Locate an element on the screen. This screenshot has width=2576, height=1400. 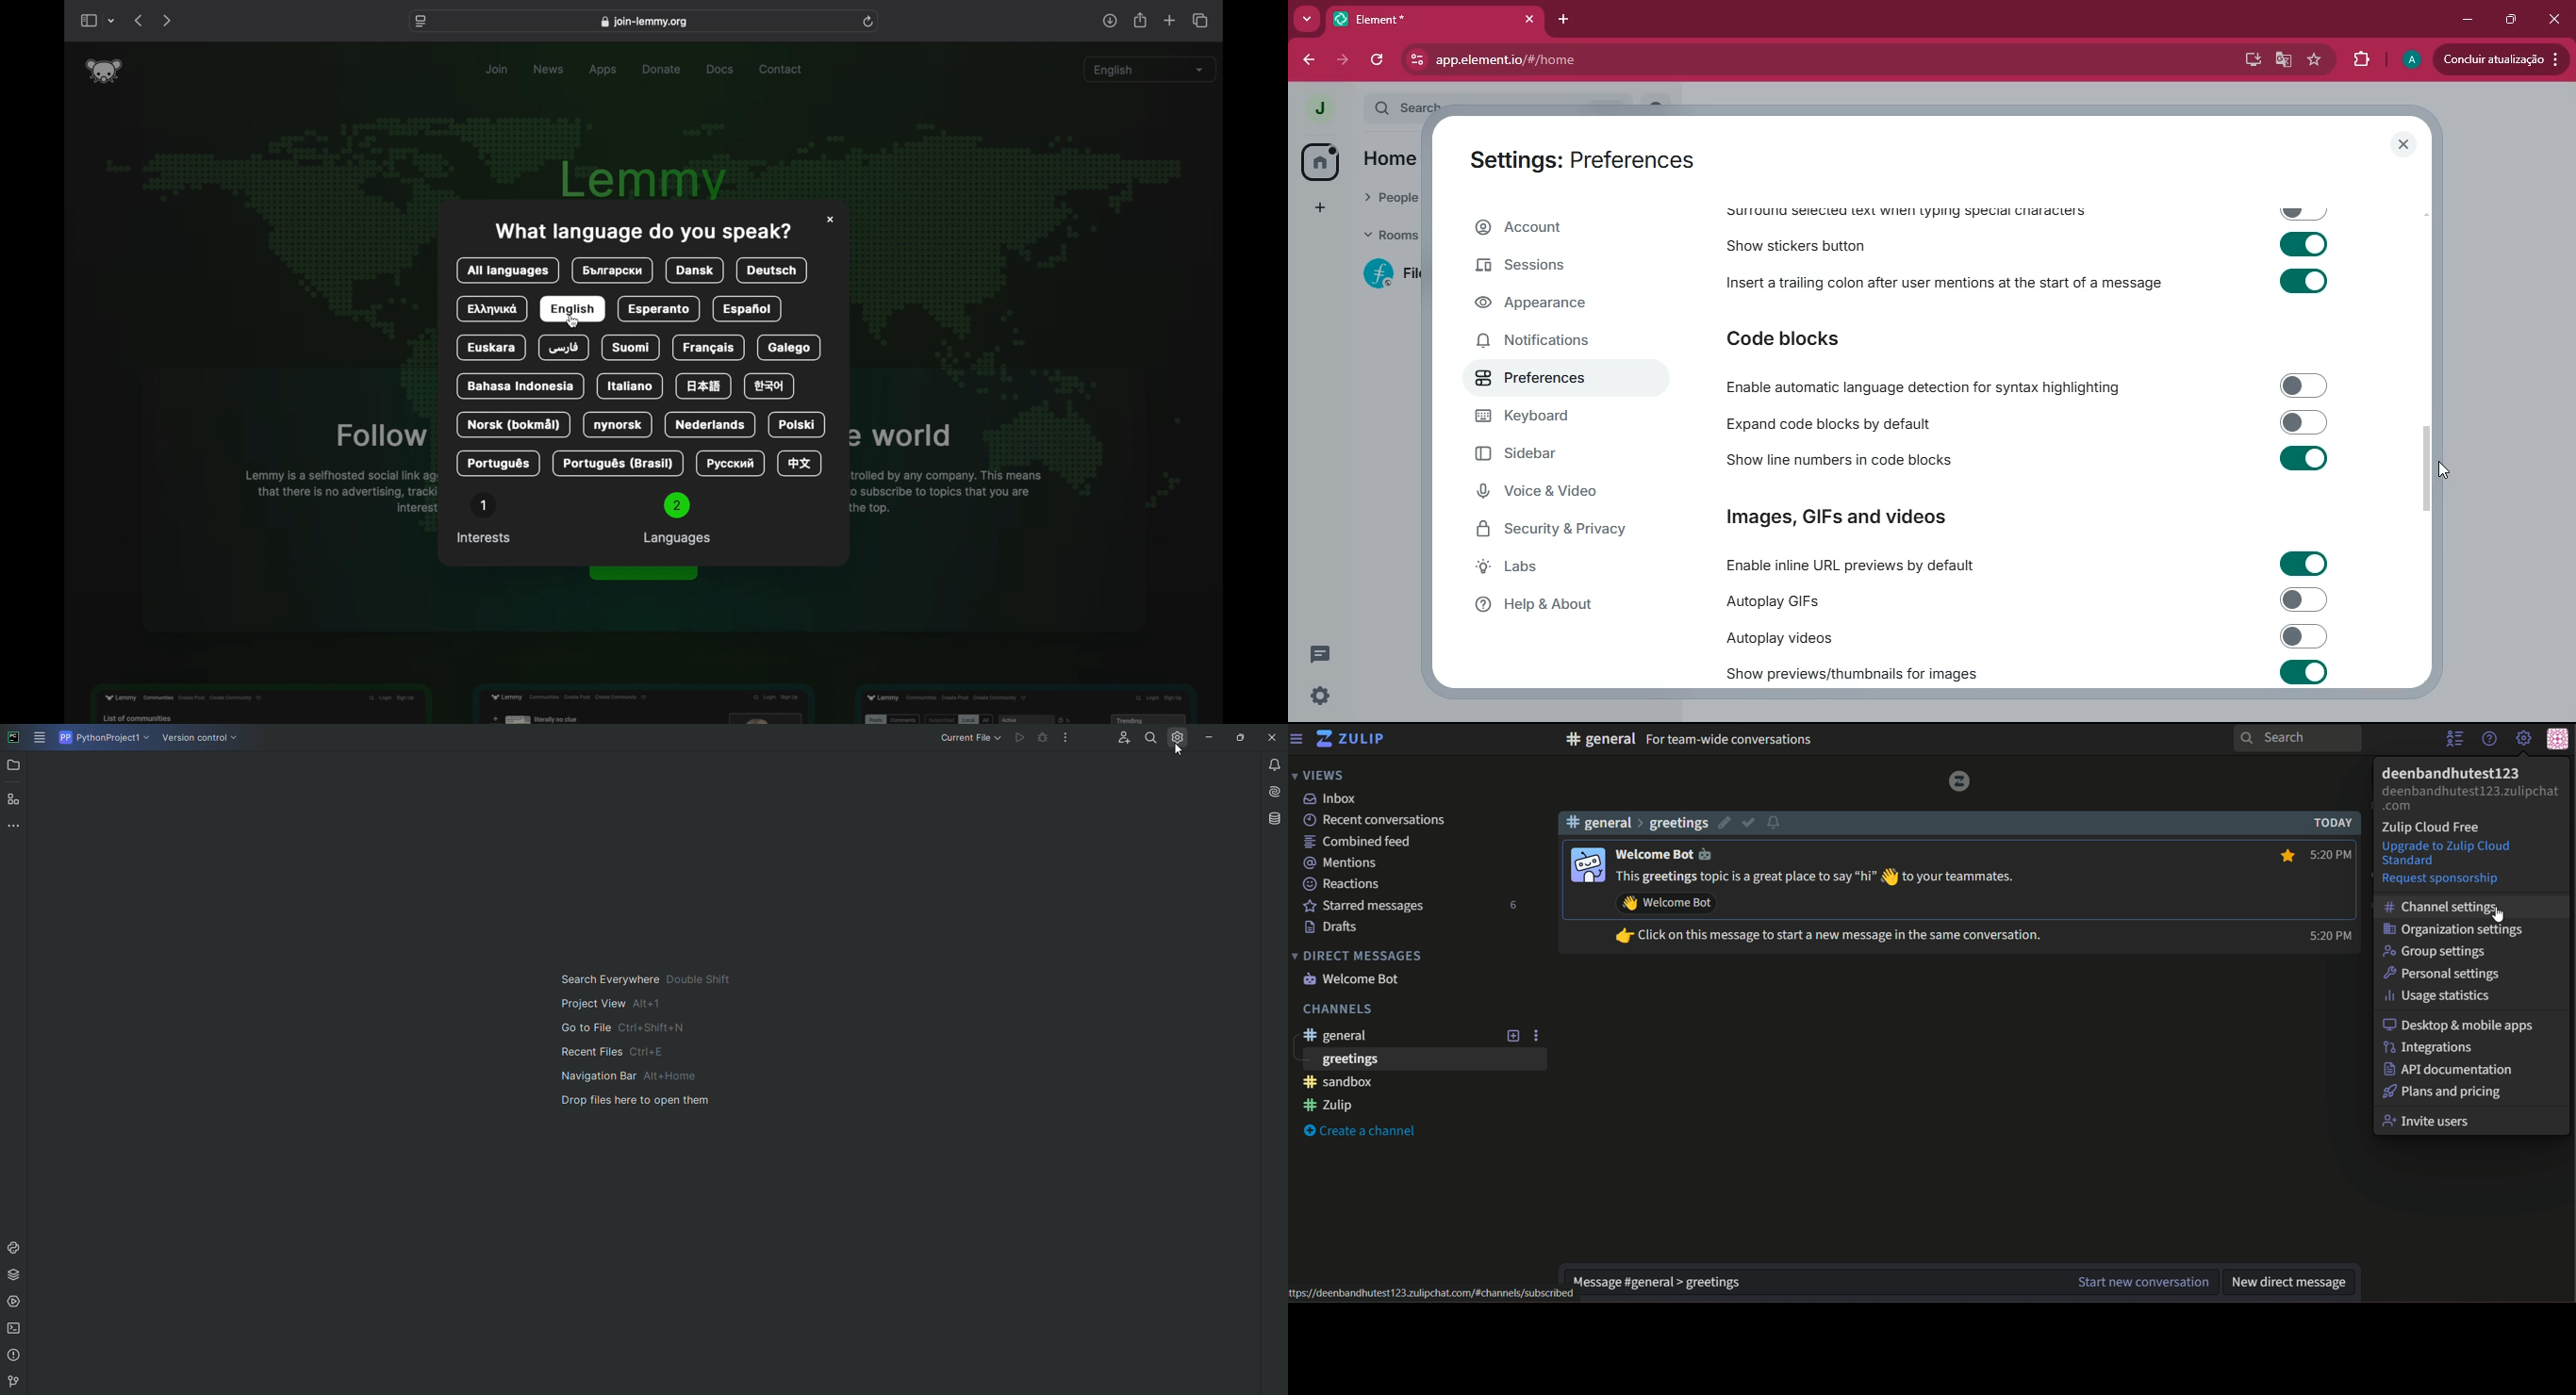
channel settings is located at coordinates (2444, 907).